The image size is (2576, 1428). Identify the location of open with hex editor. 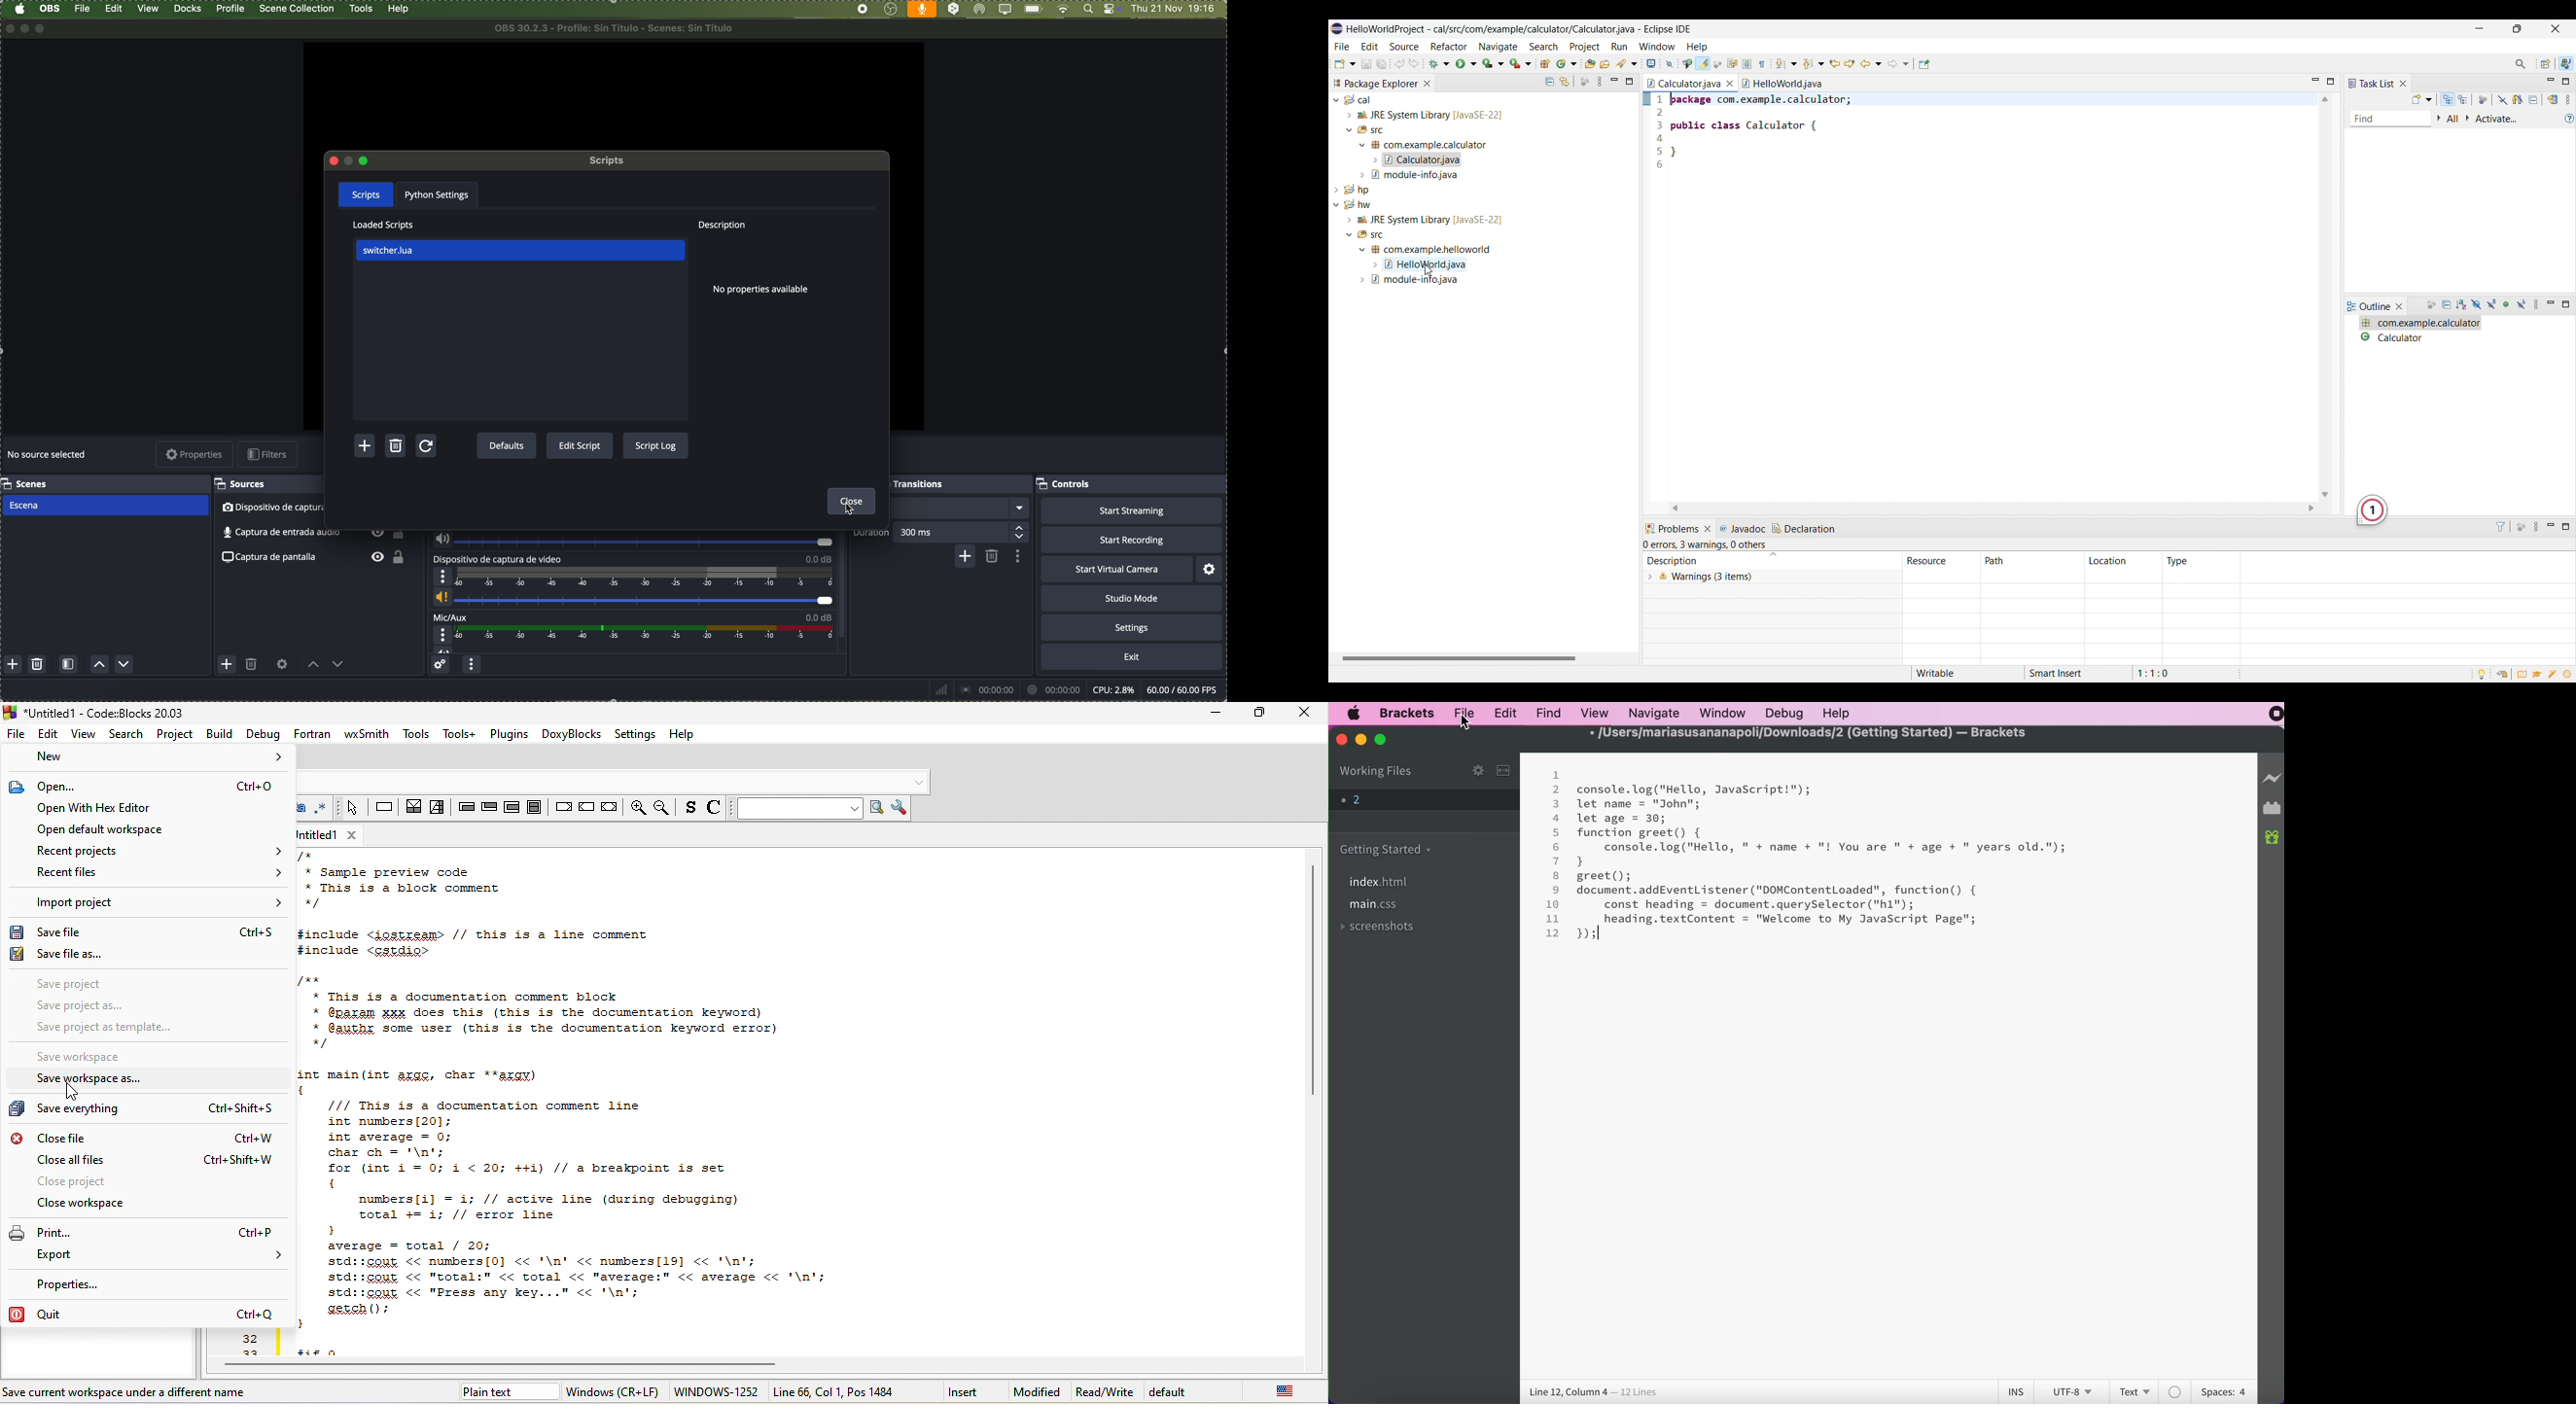
(131, 810).